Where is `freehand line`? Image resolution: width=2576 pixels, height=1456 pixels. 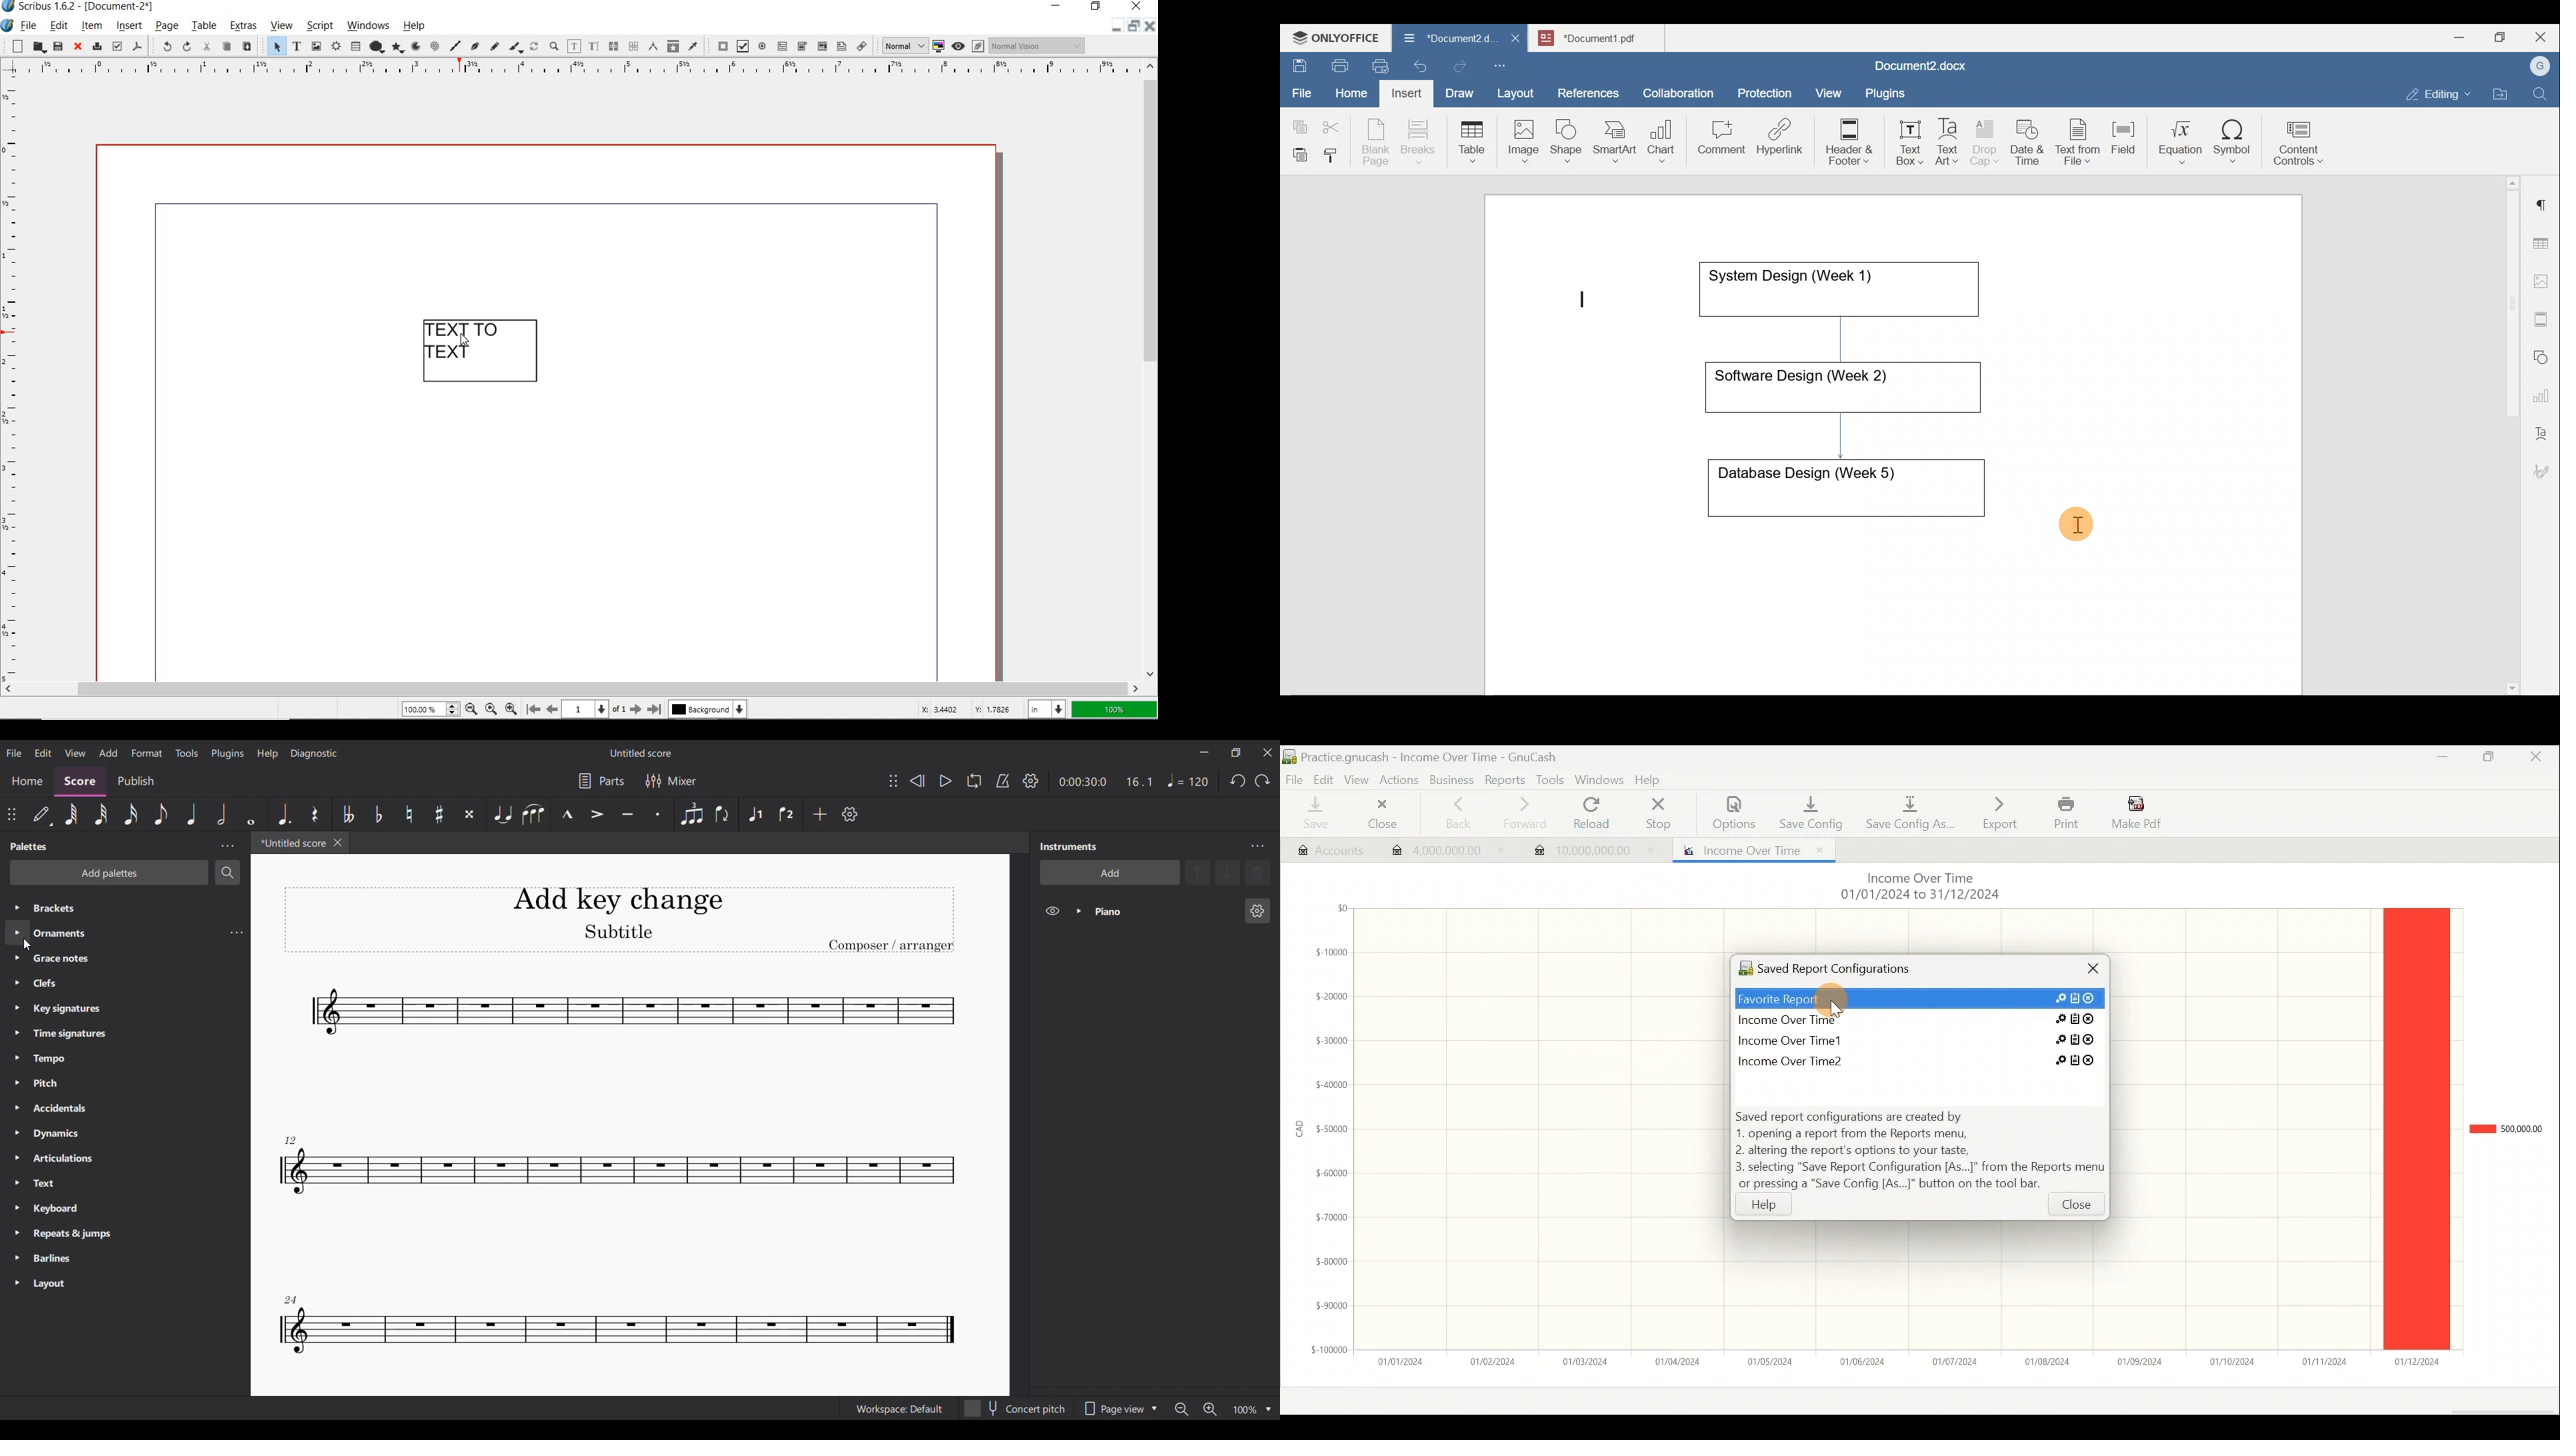 freehand line is located at coordinates (495, 46).